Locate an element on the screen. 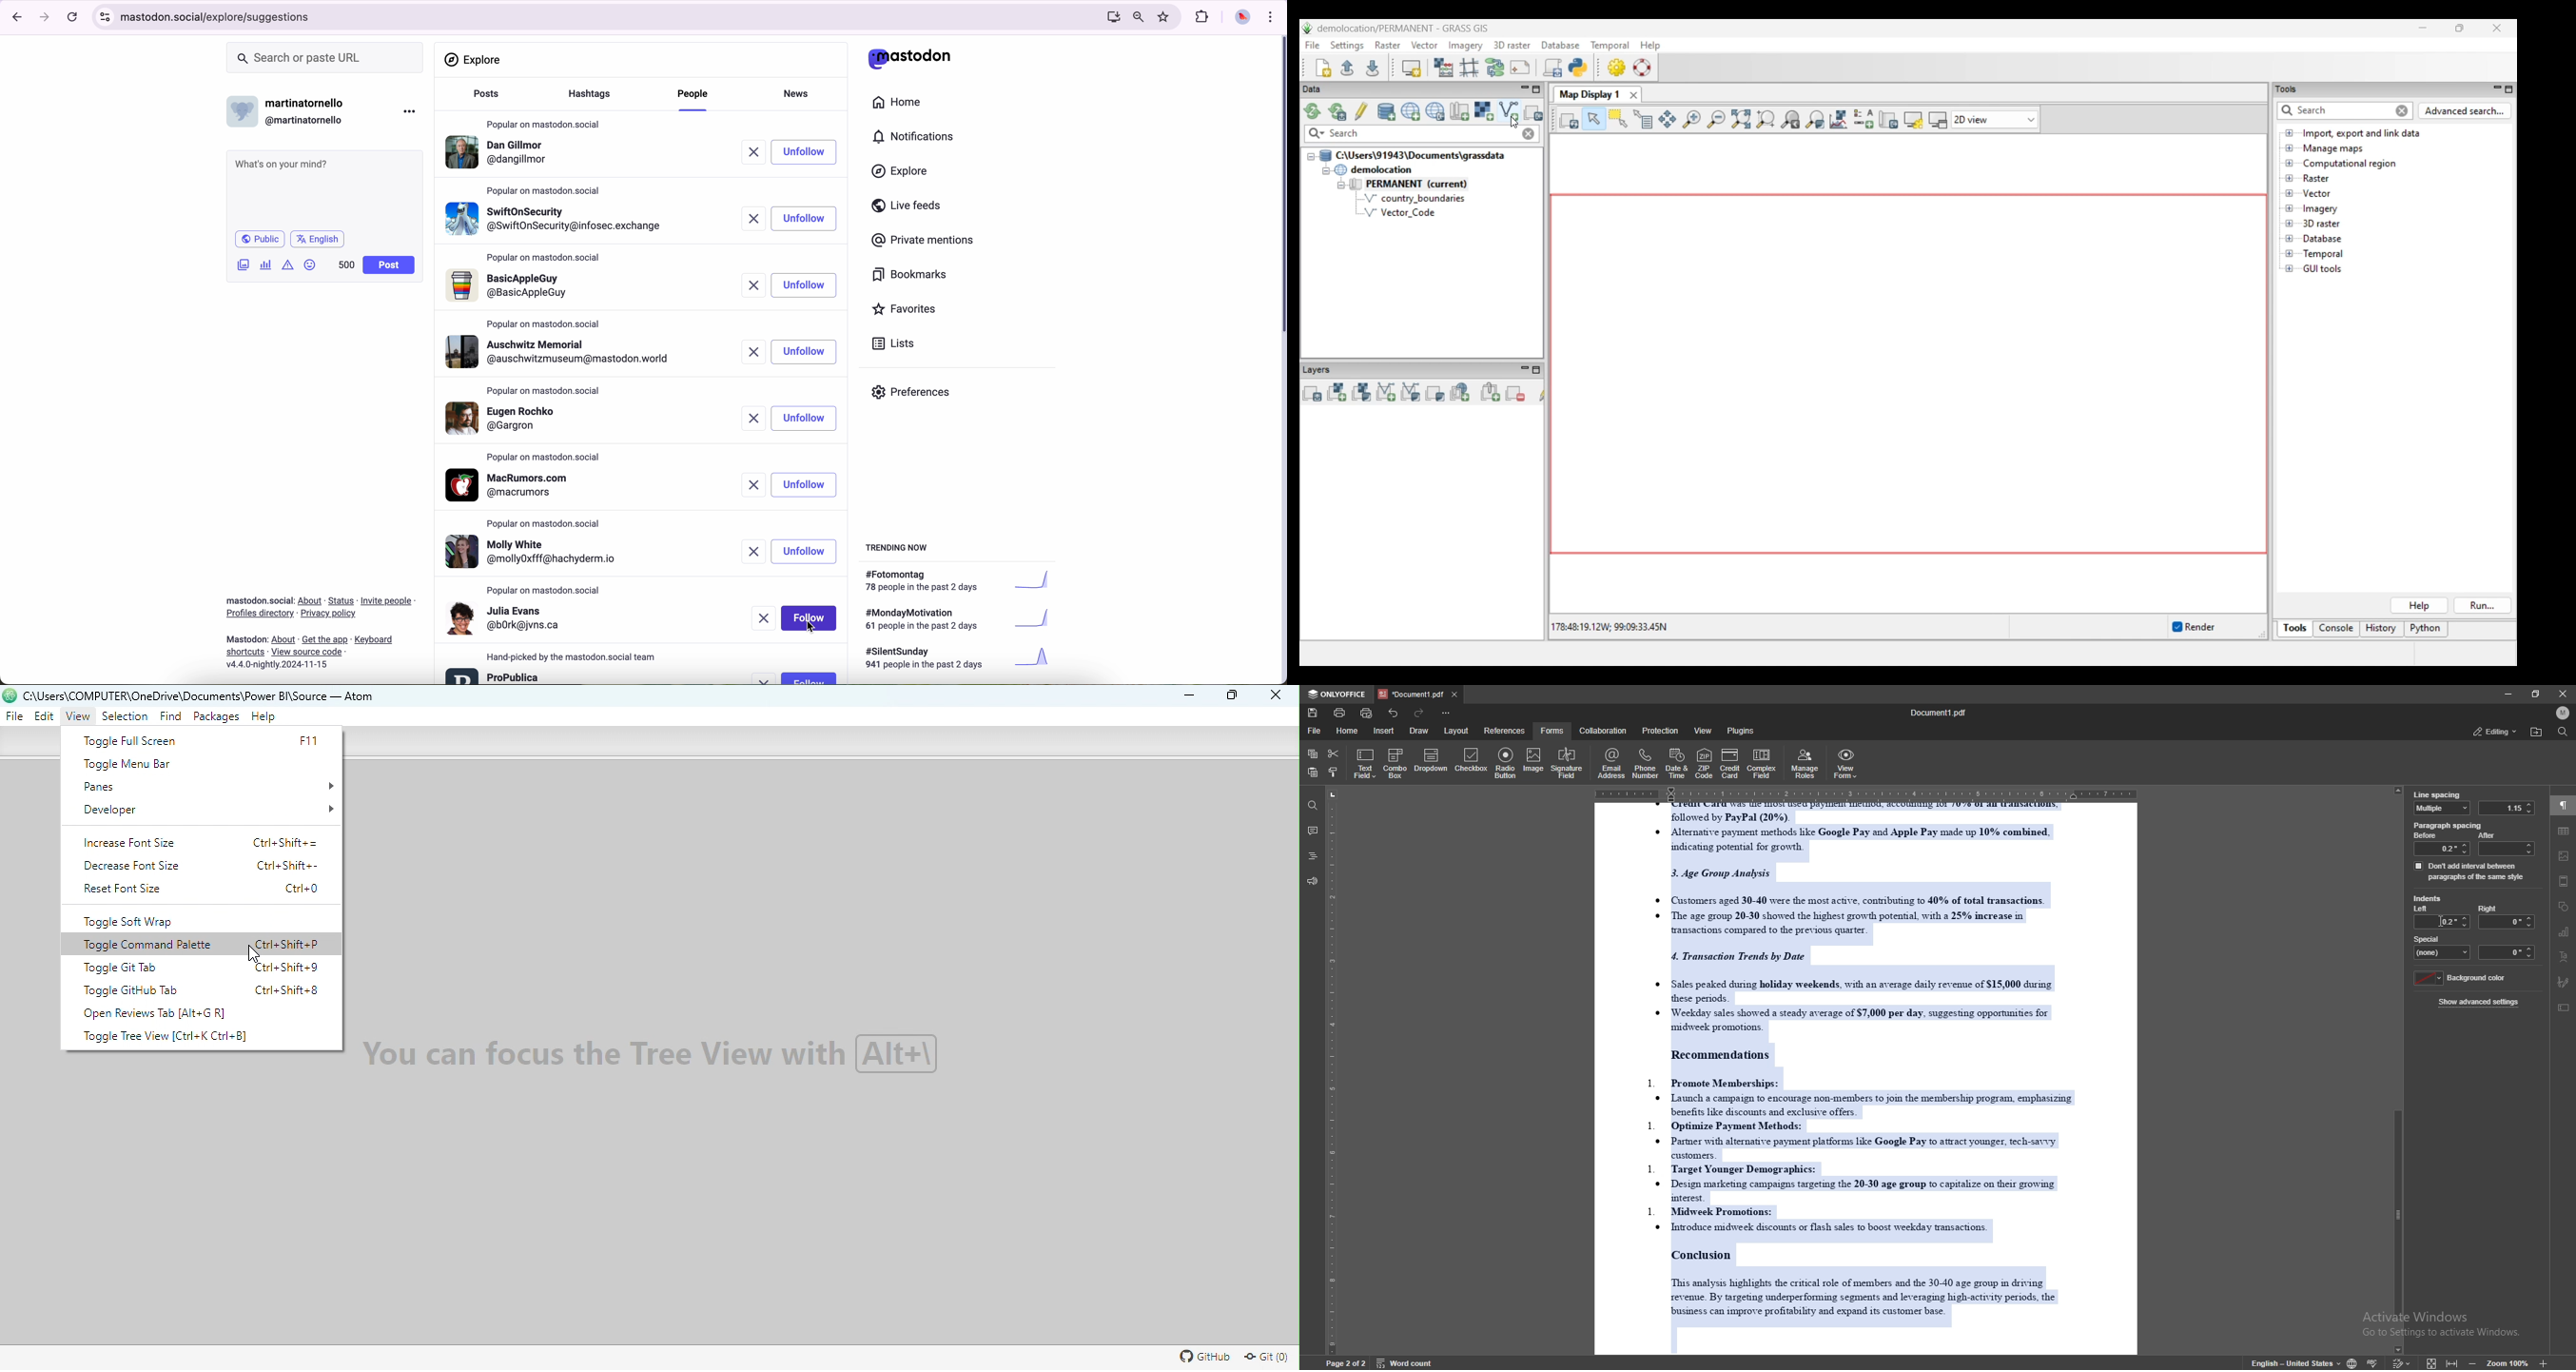 This screenshot has width=2576, height=1372. Decrease font size is located at coordinates (200, 864).